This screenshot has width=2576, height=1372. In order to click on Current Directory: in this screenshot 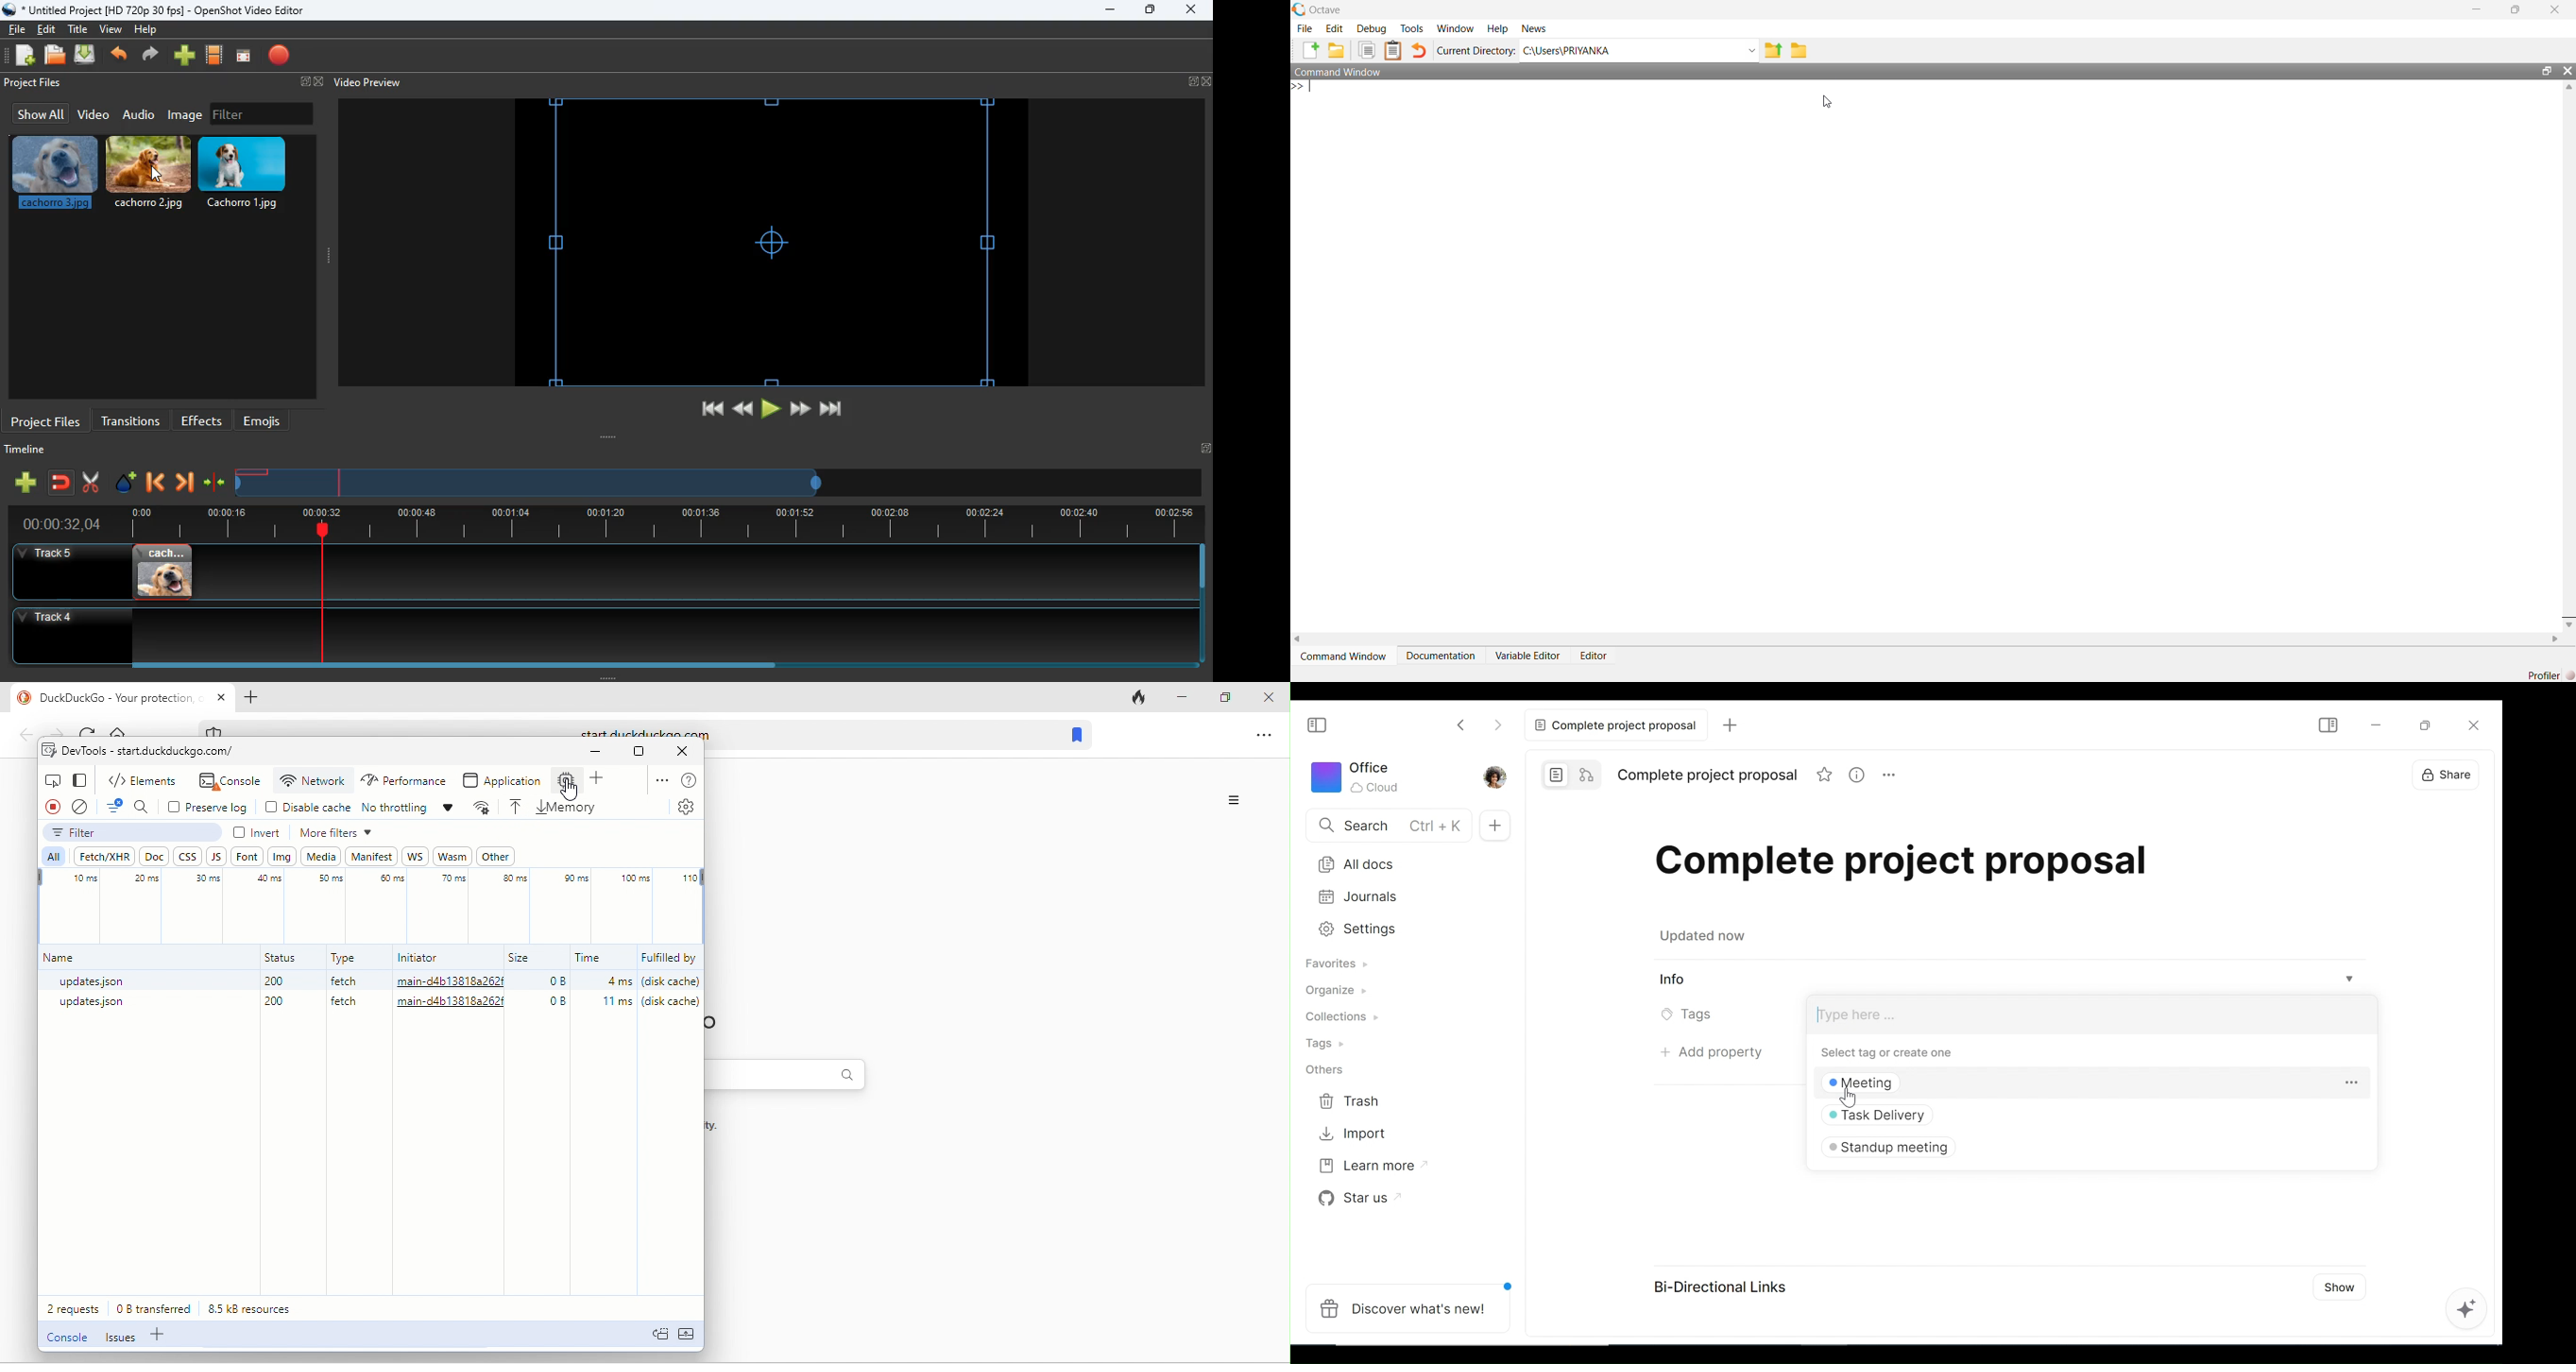, I will do `click(1477, 52)`.